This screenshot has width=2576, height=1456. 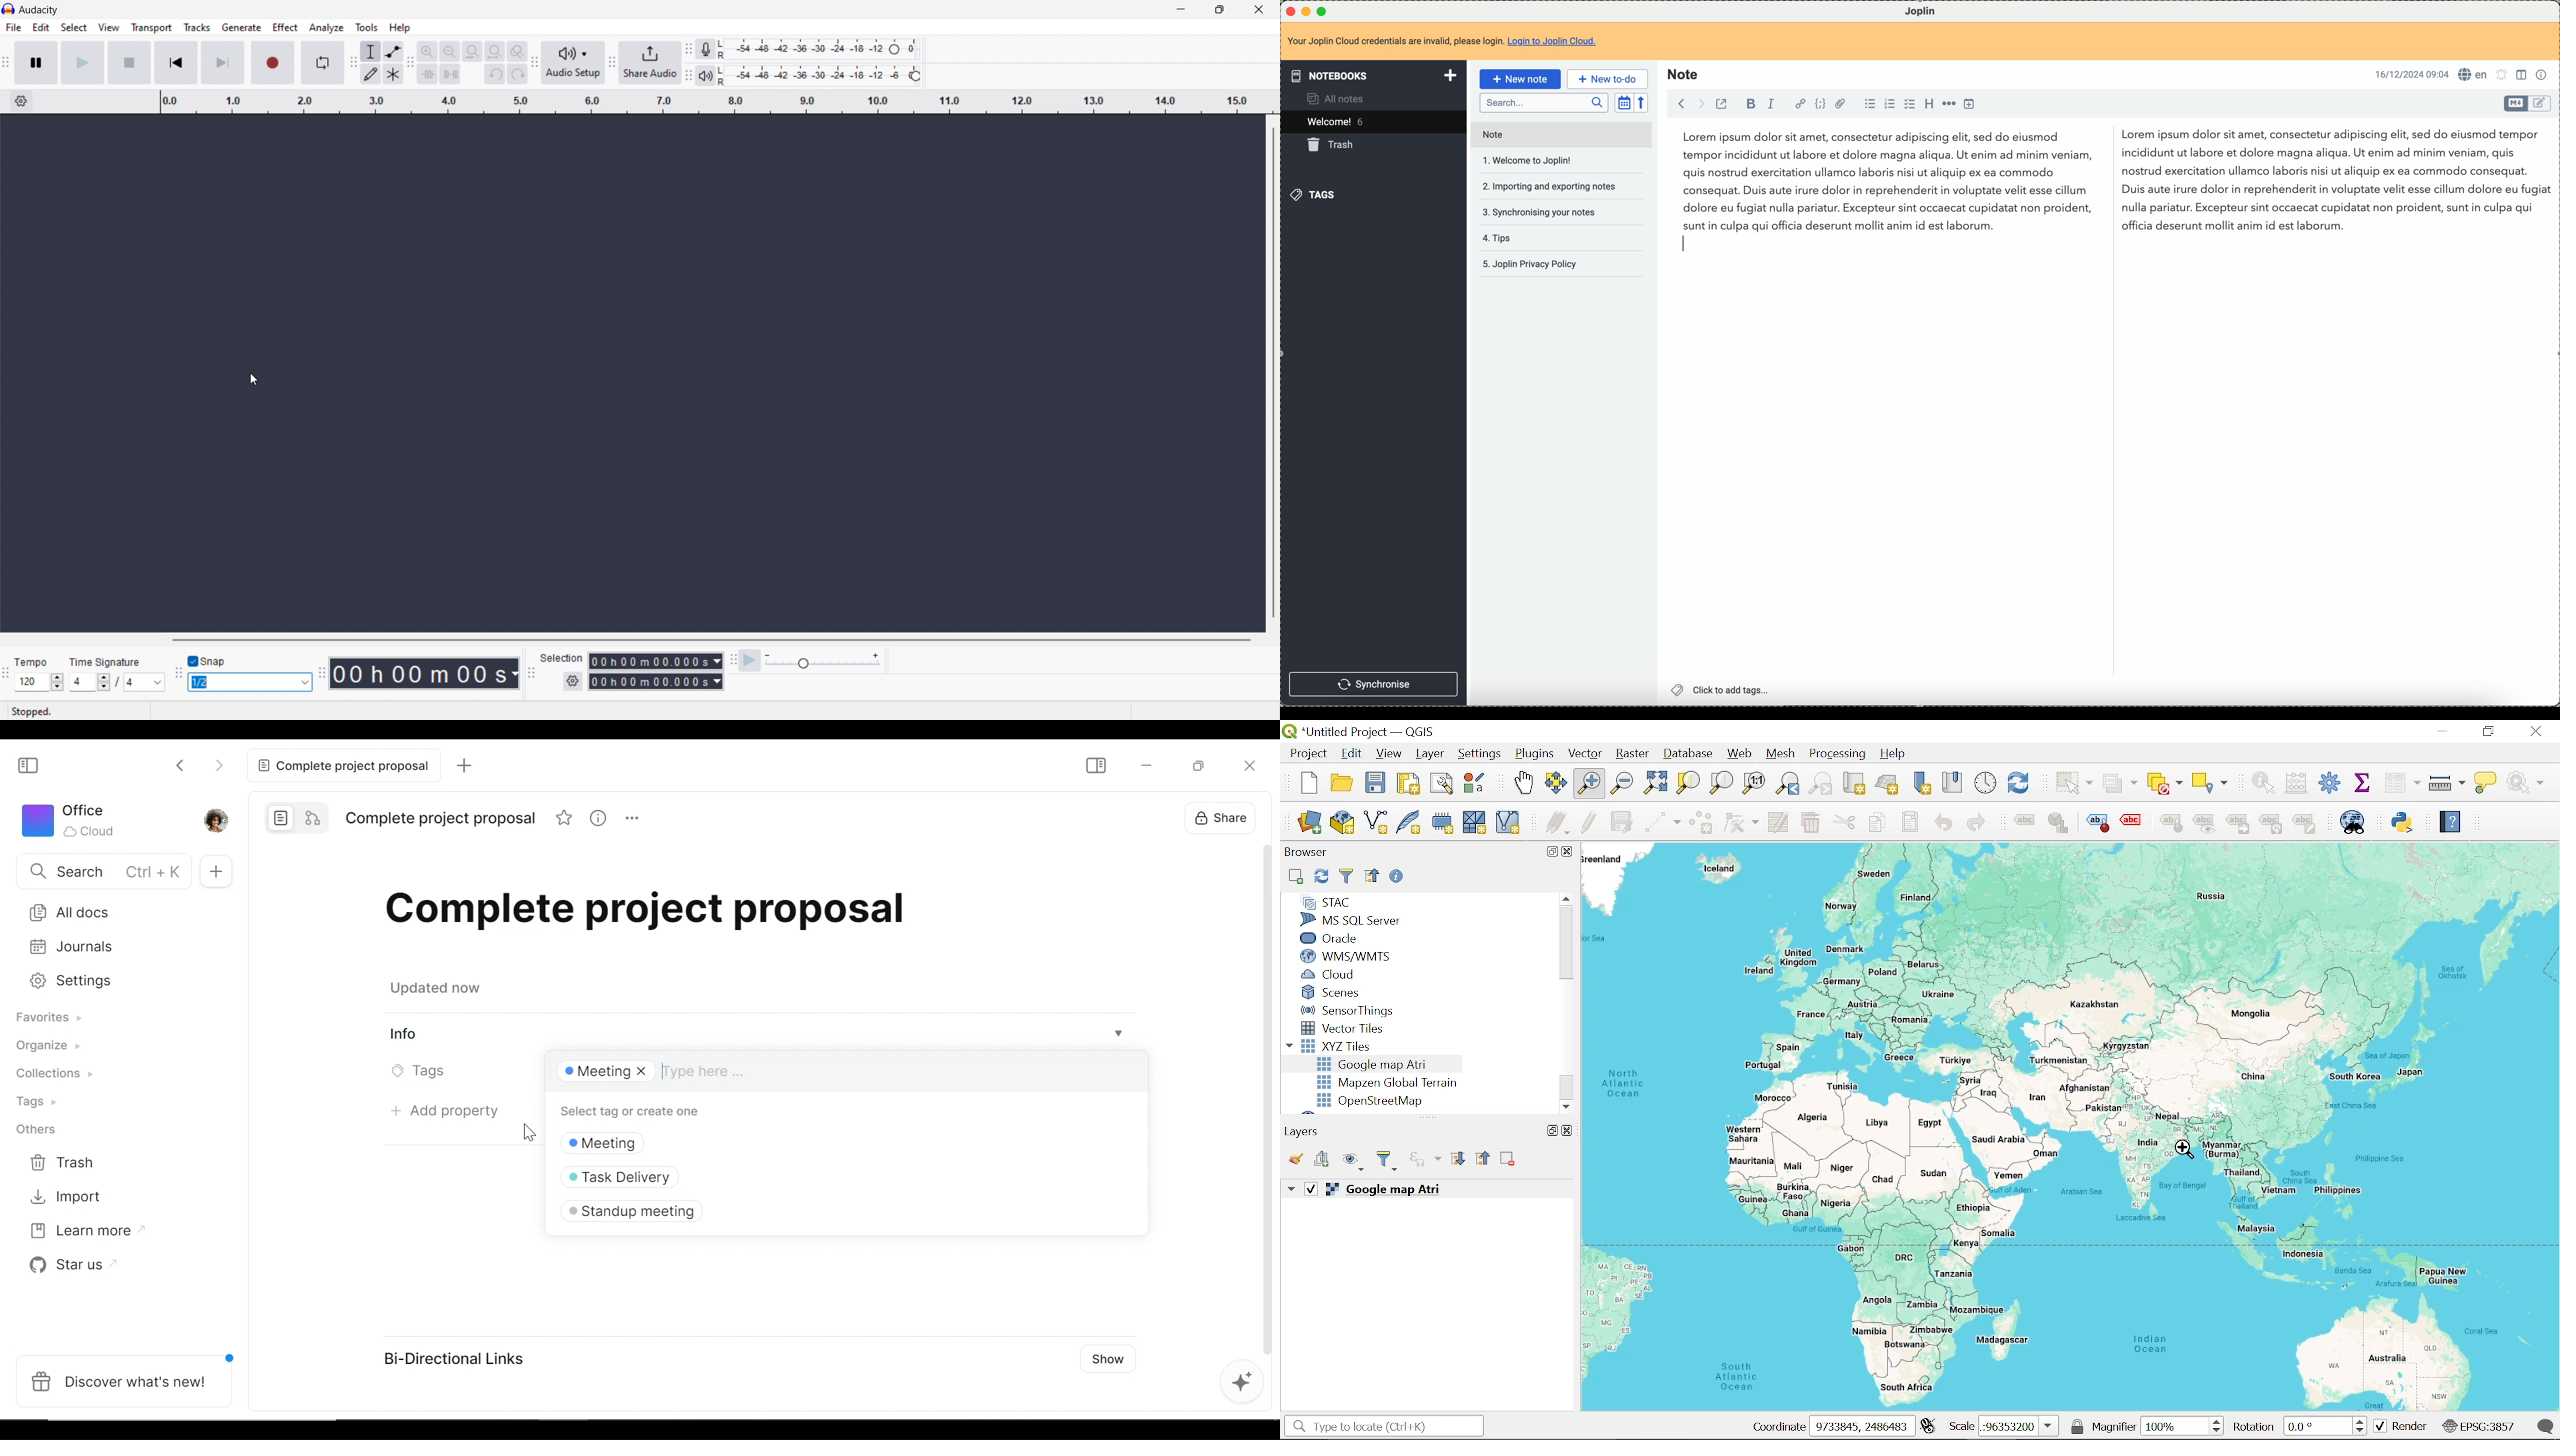 What do you see at coordinates (35, 663) in the screenshot?
I see `Tempo` at bounding box center [35, 663].